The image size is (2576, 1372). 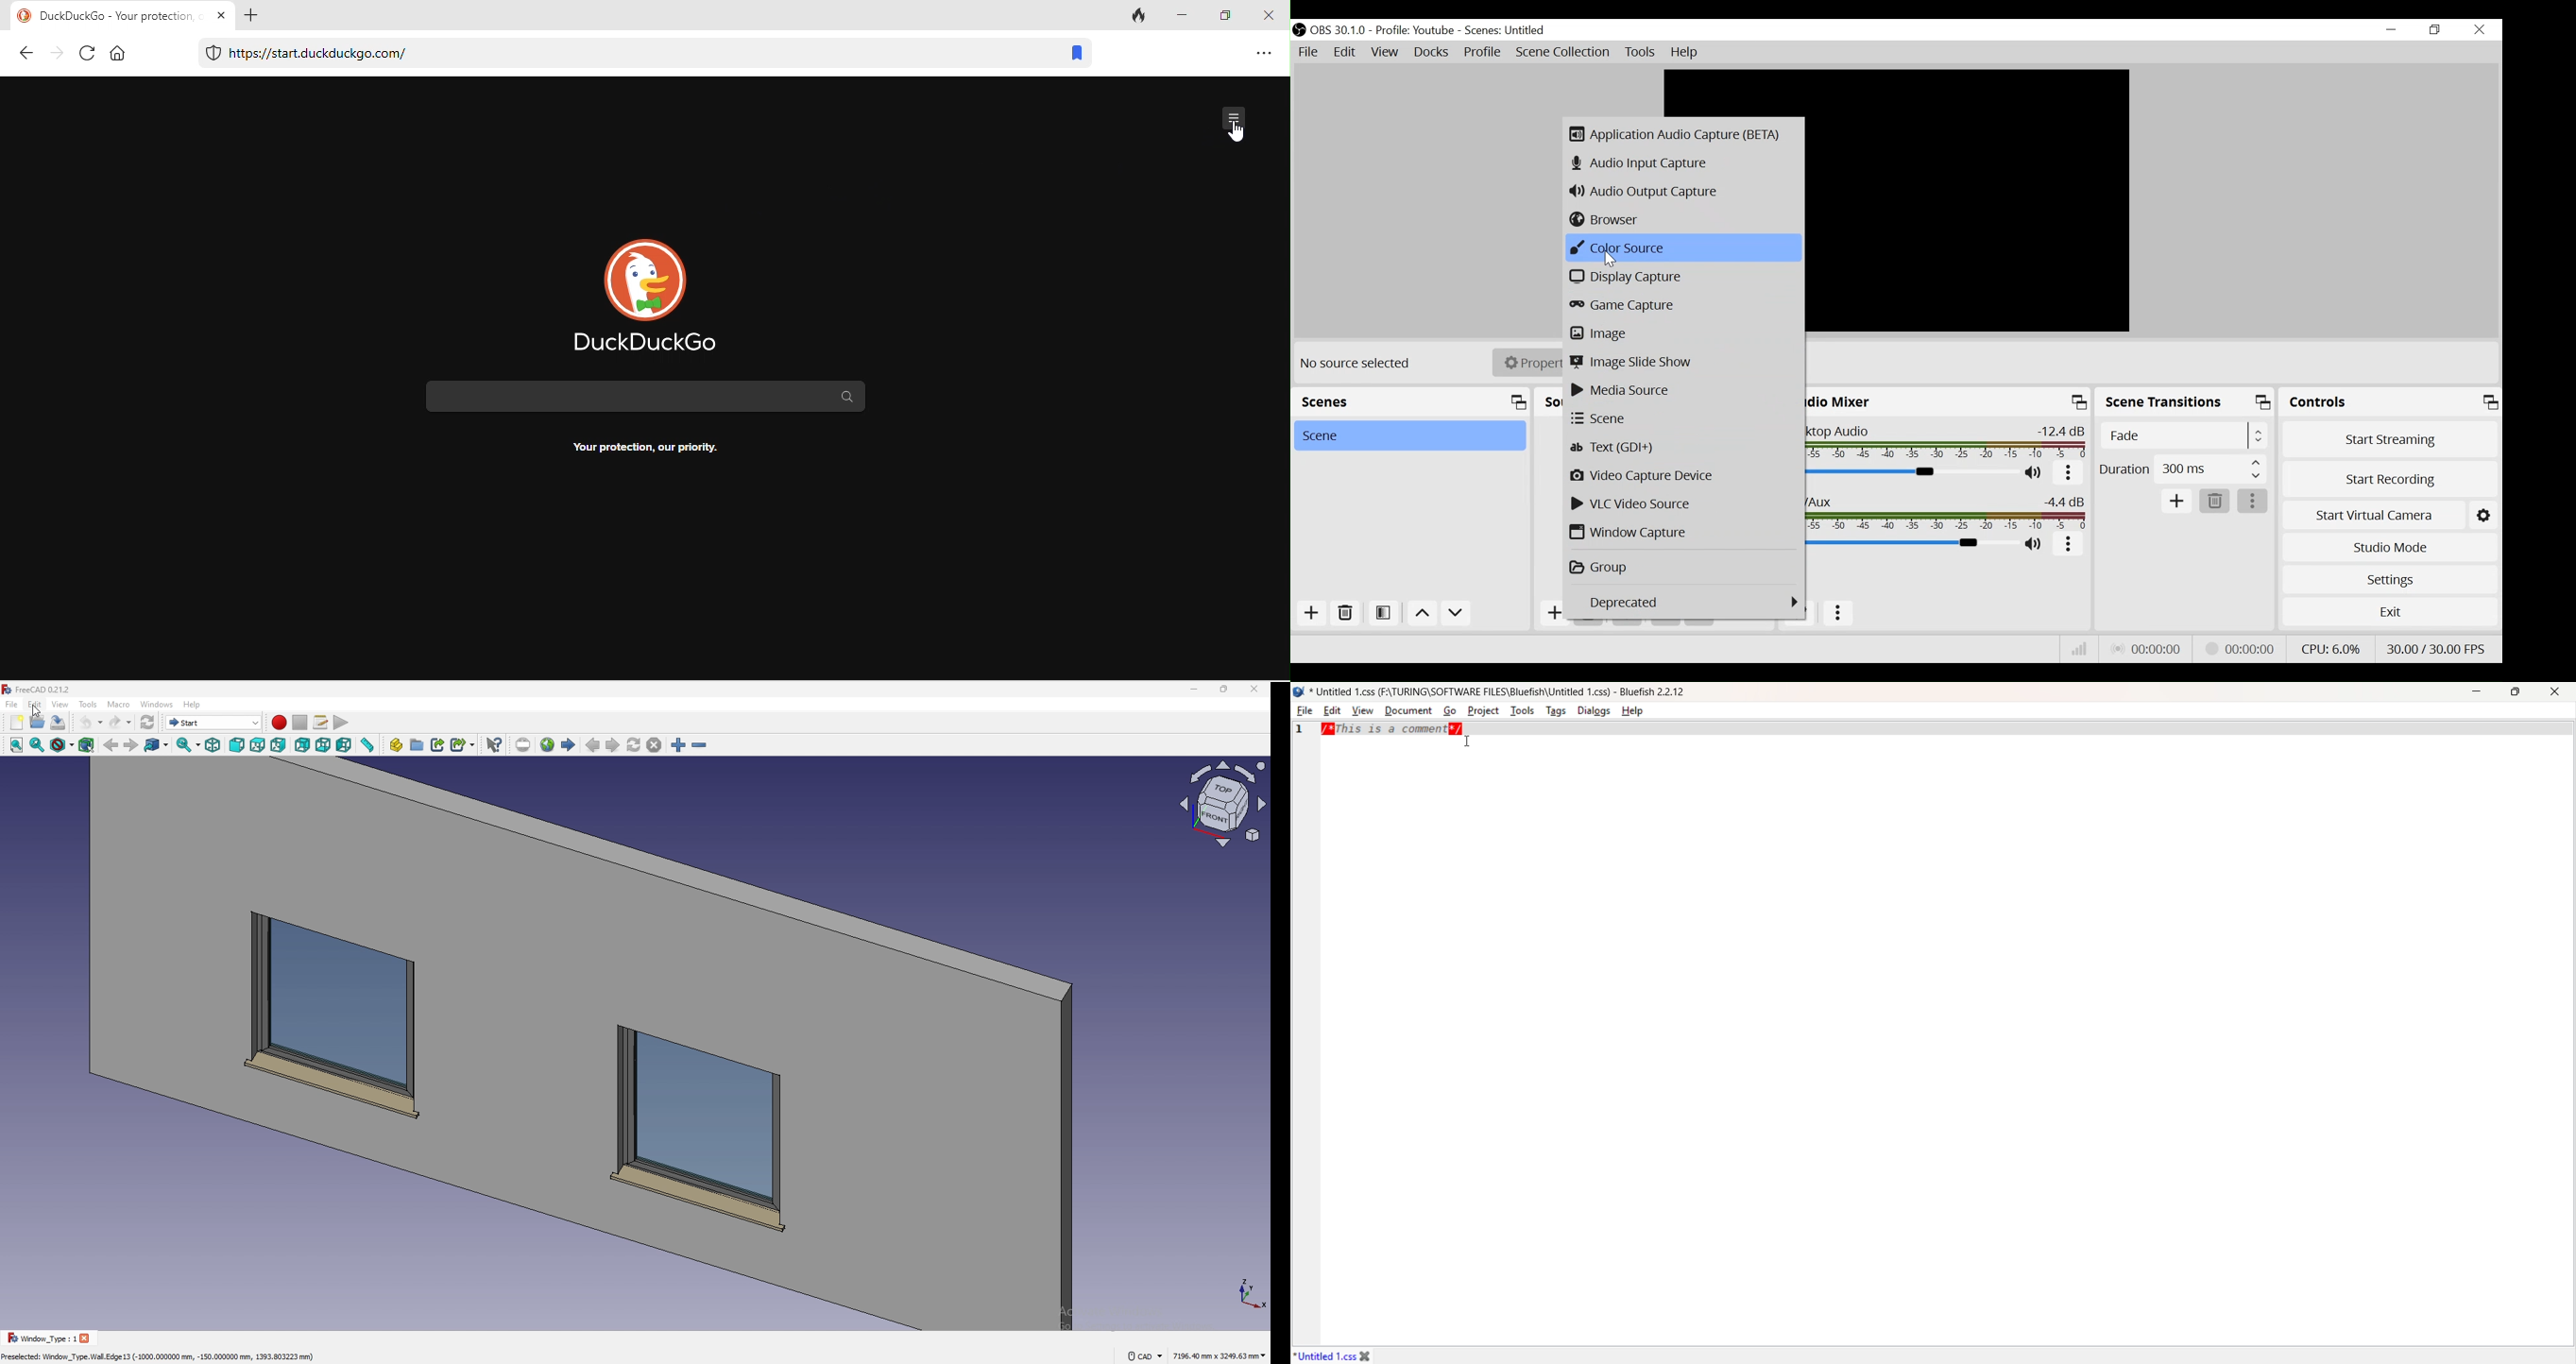 What do you see at coordinates (12, 705) in the screenshot?
I see `file` at bounding box center [12, 705].